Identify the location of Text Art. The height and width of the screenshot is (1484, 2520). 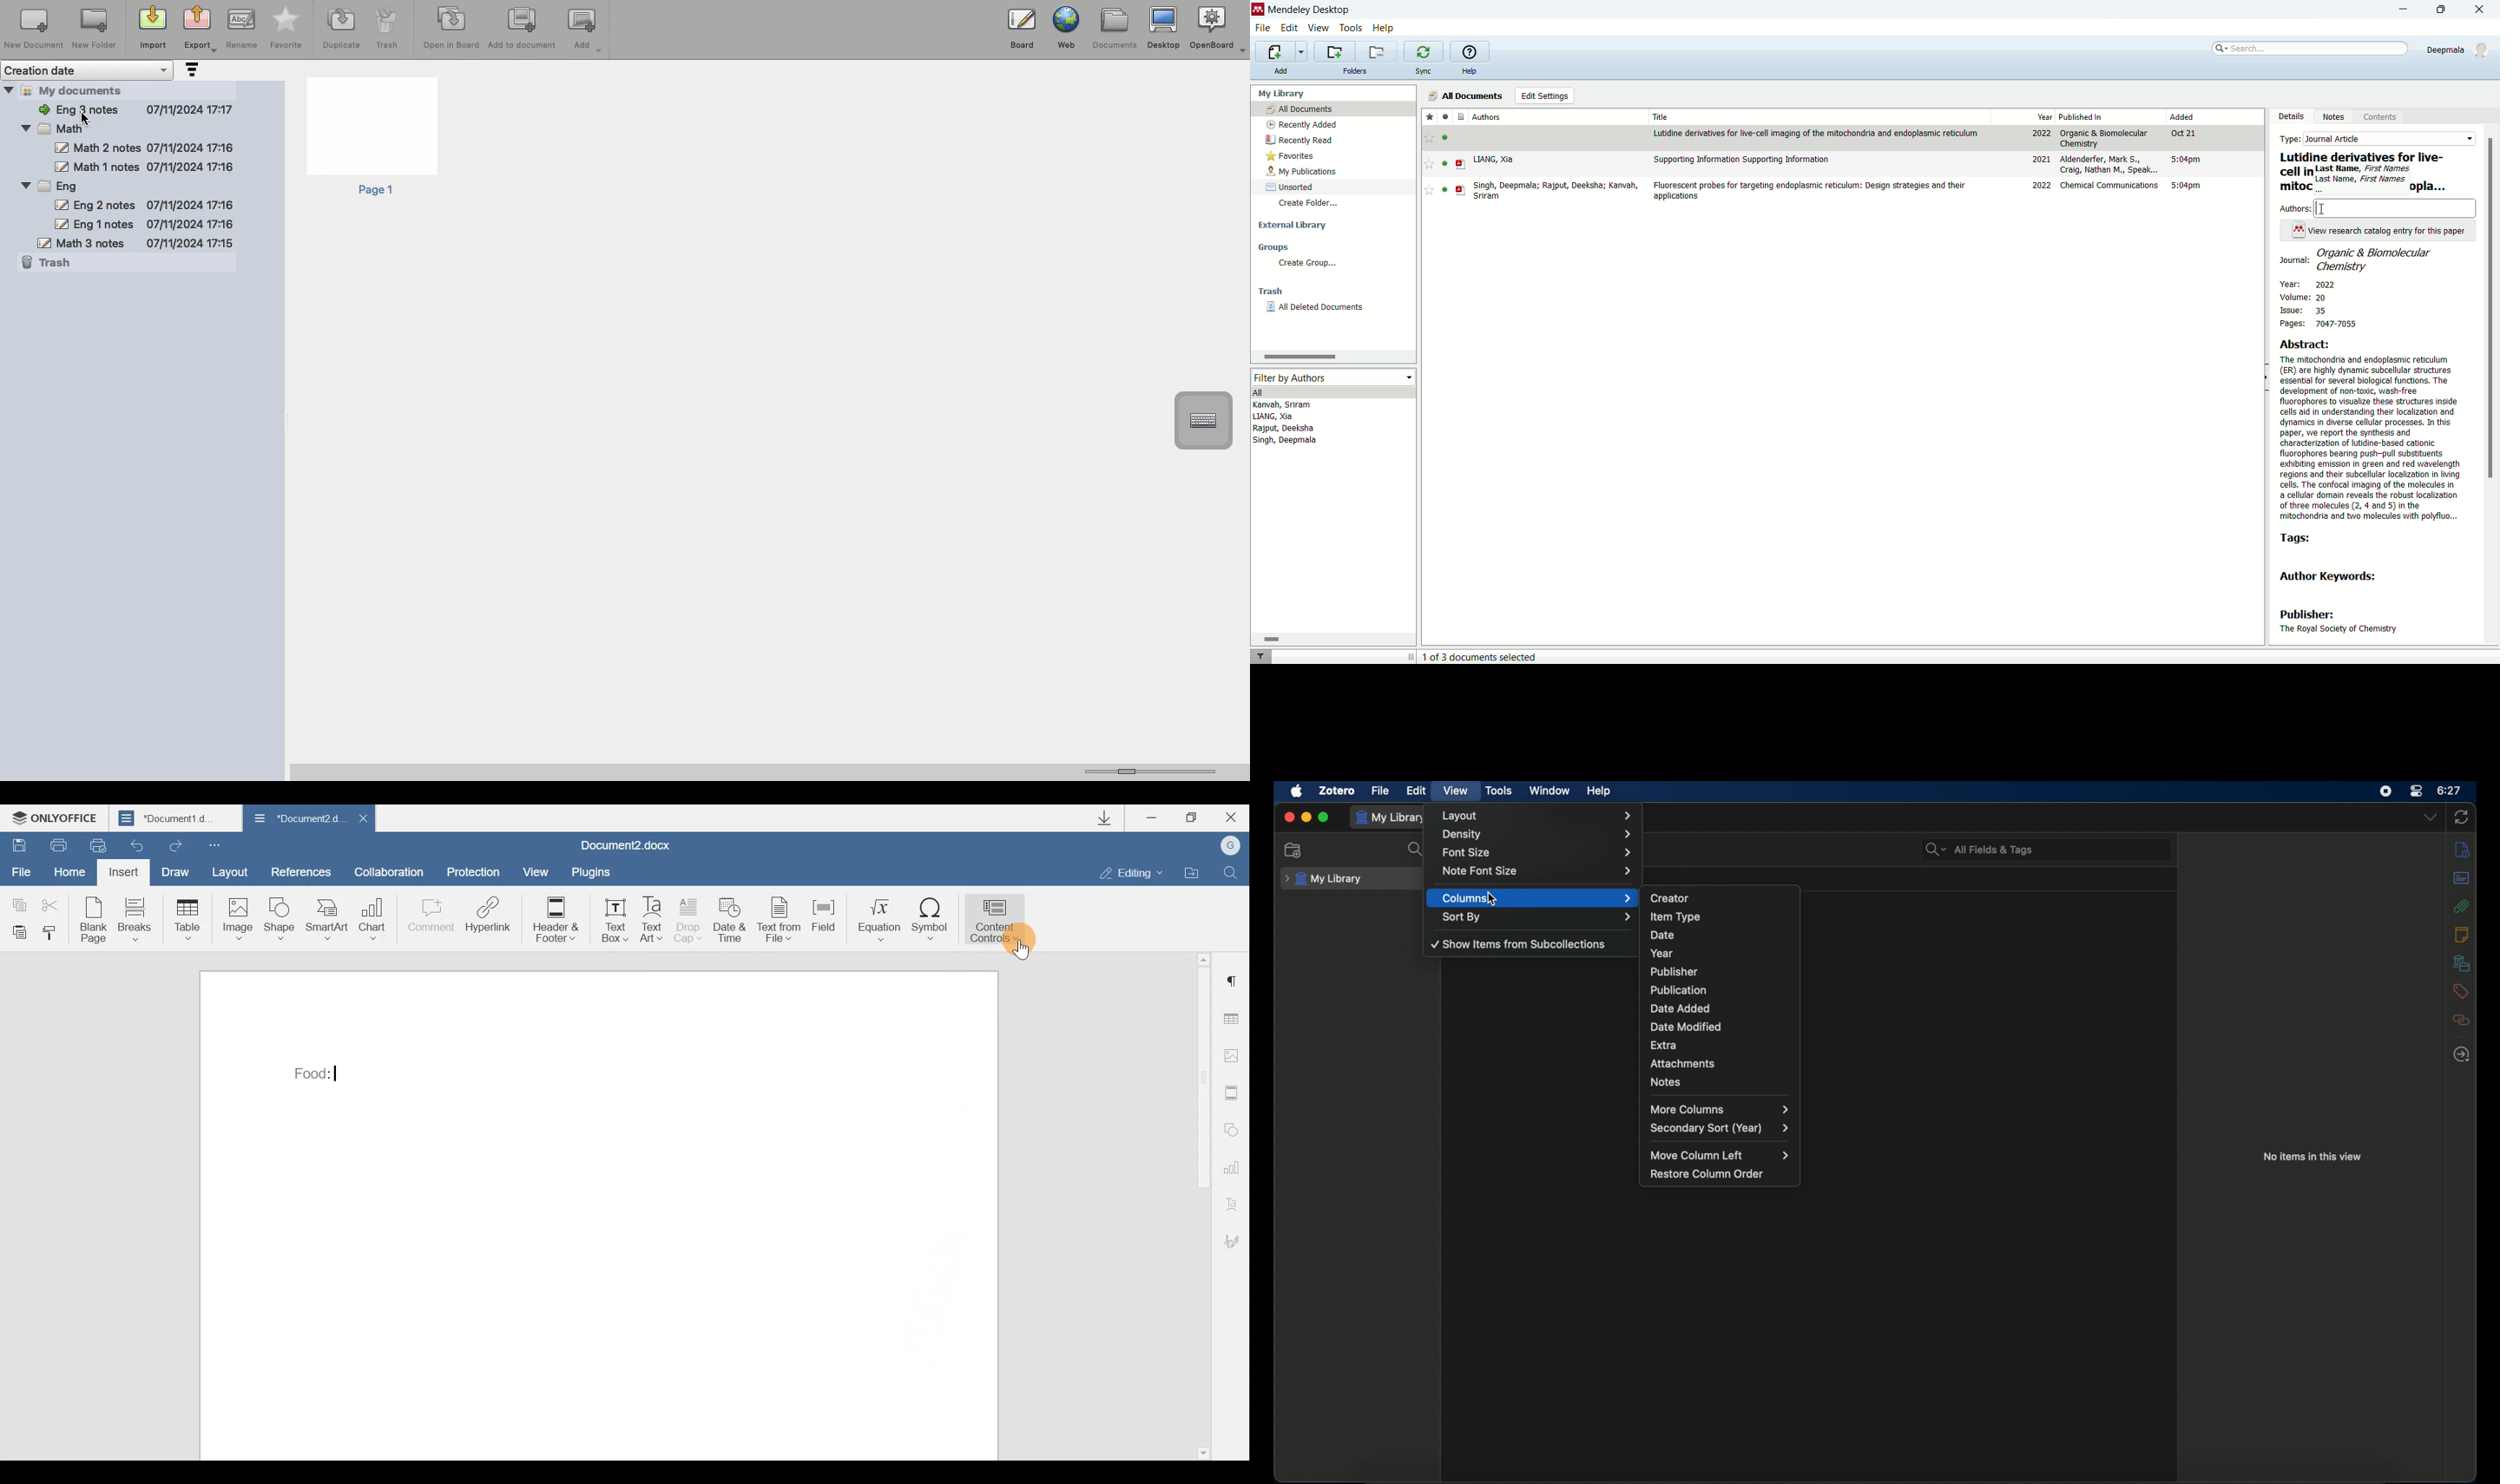
(653, 920).